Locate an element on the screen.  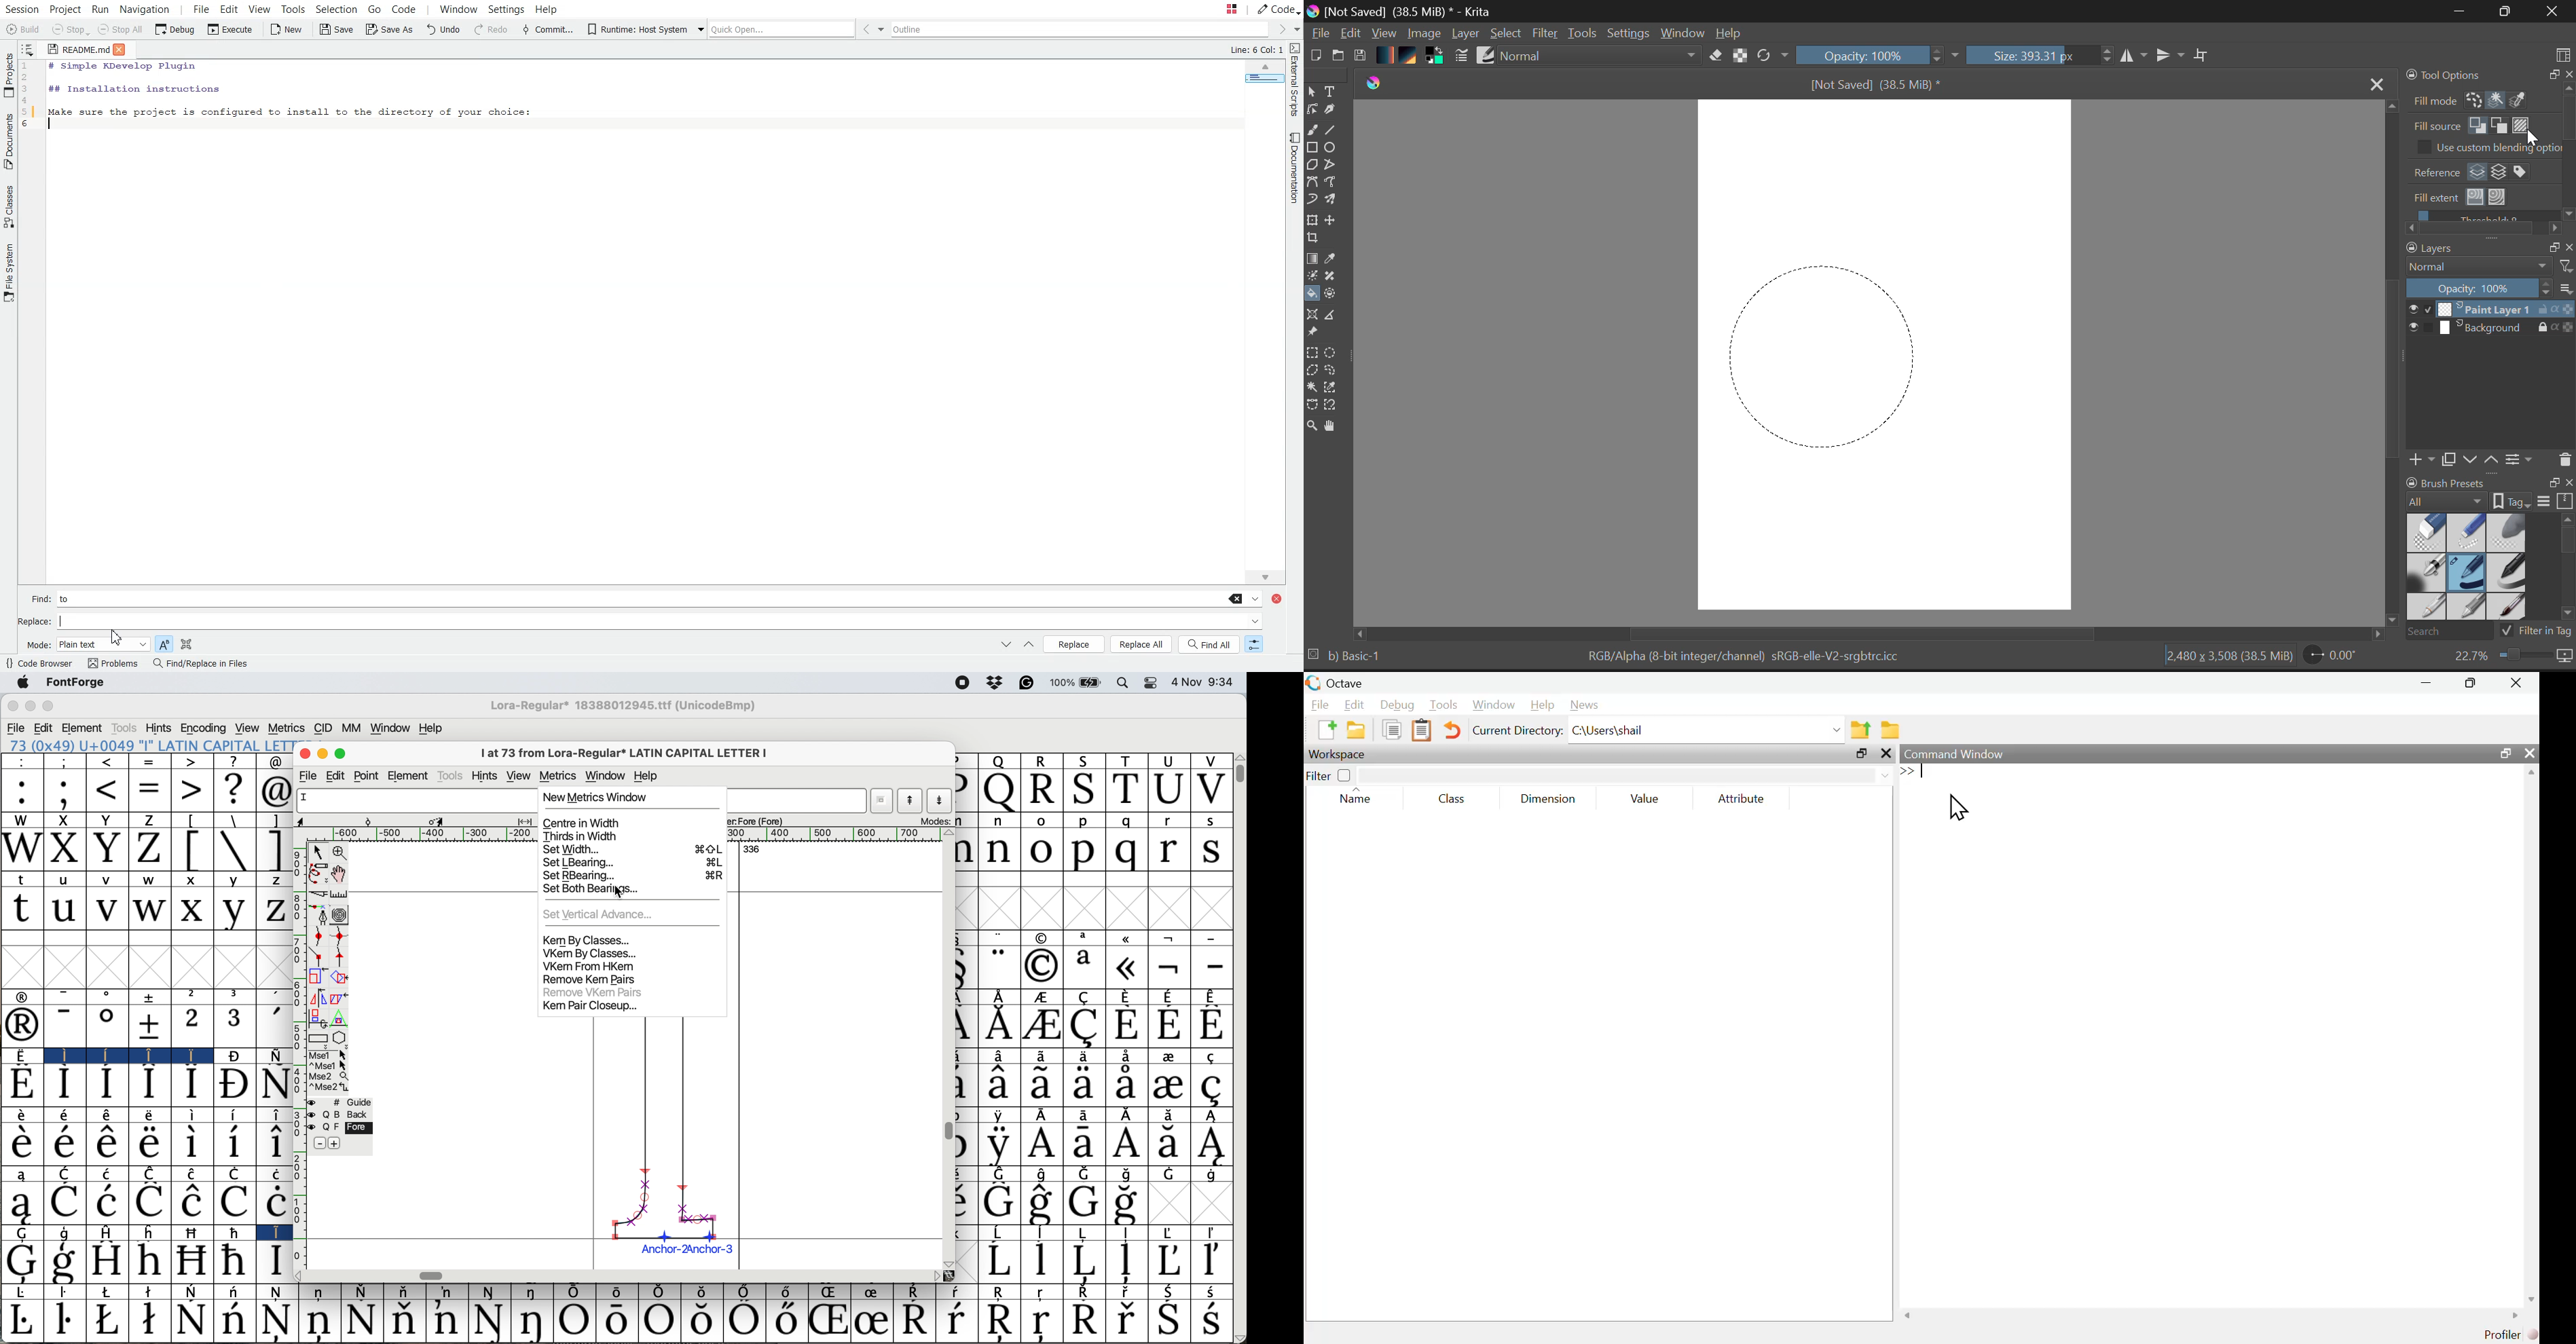
set width is located at coordinates (631, 849).